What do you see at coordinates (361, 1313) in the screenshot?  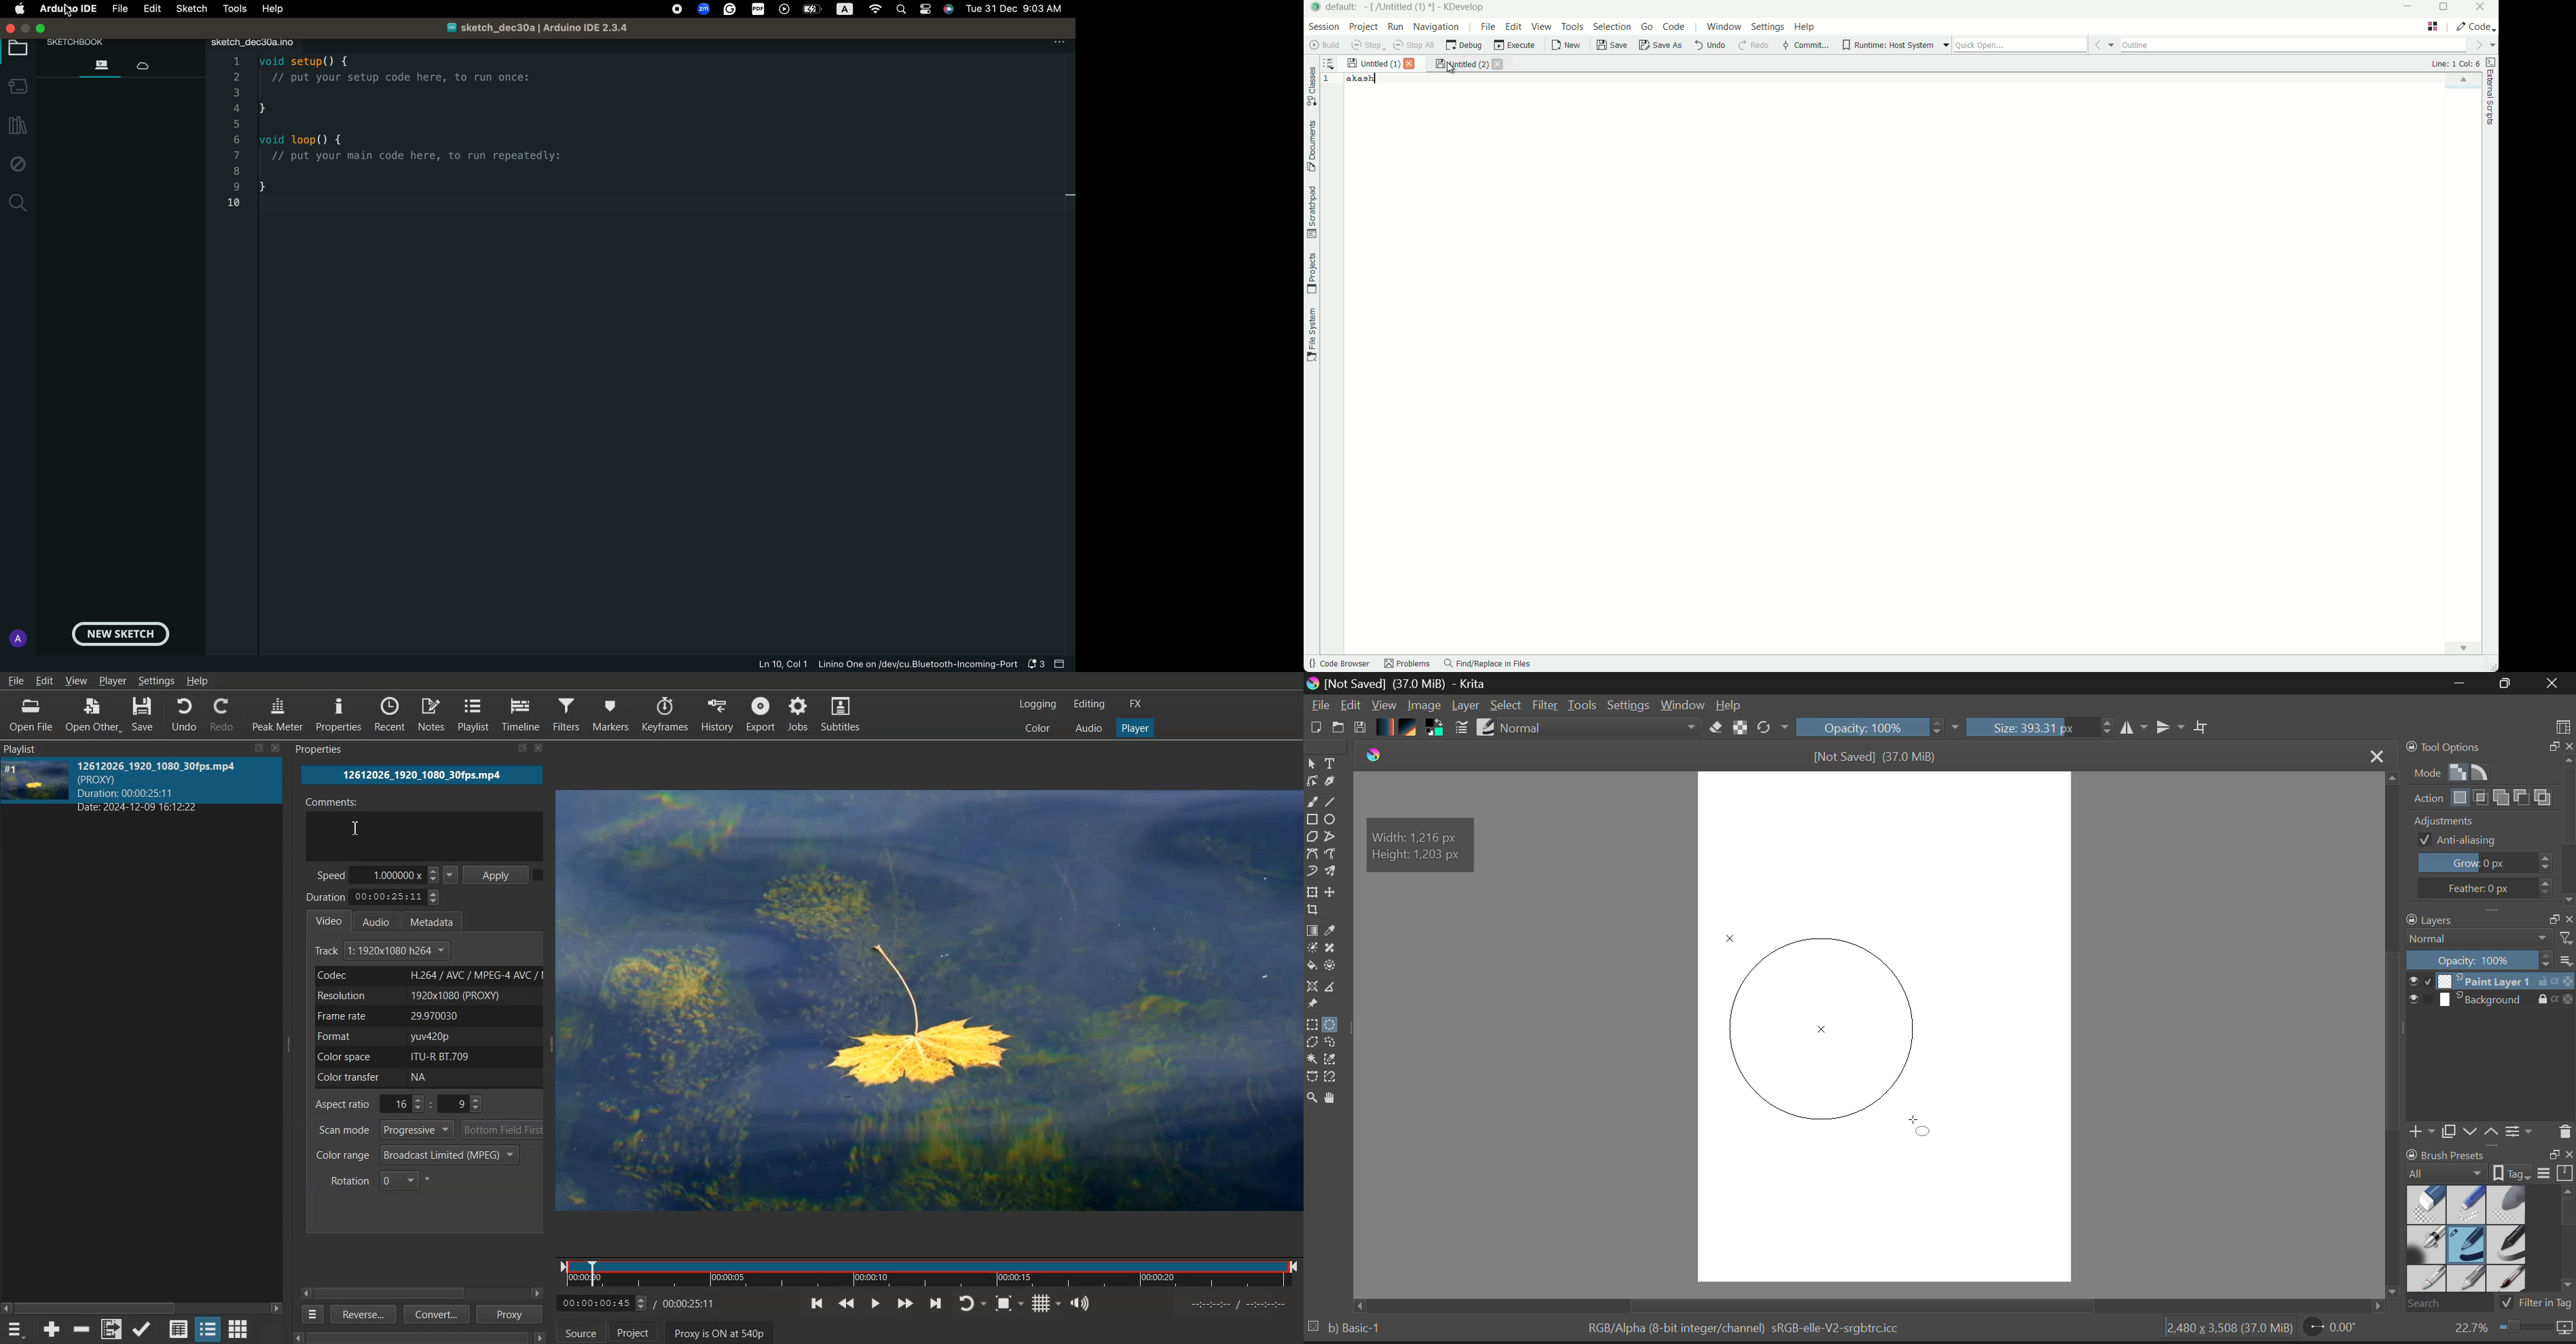 I see `Reverse` at bounding box center [361, 1313].